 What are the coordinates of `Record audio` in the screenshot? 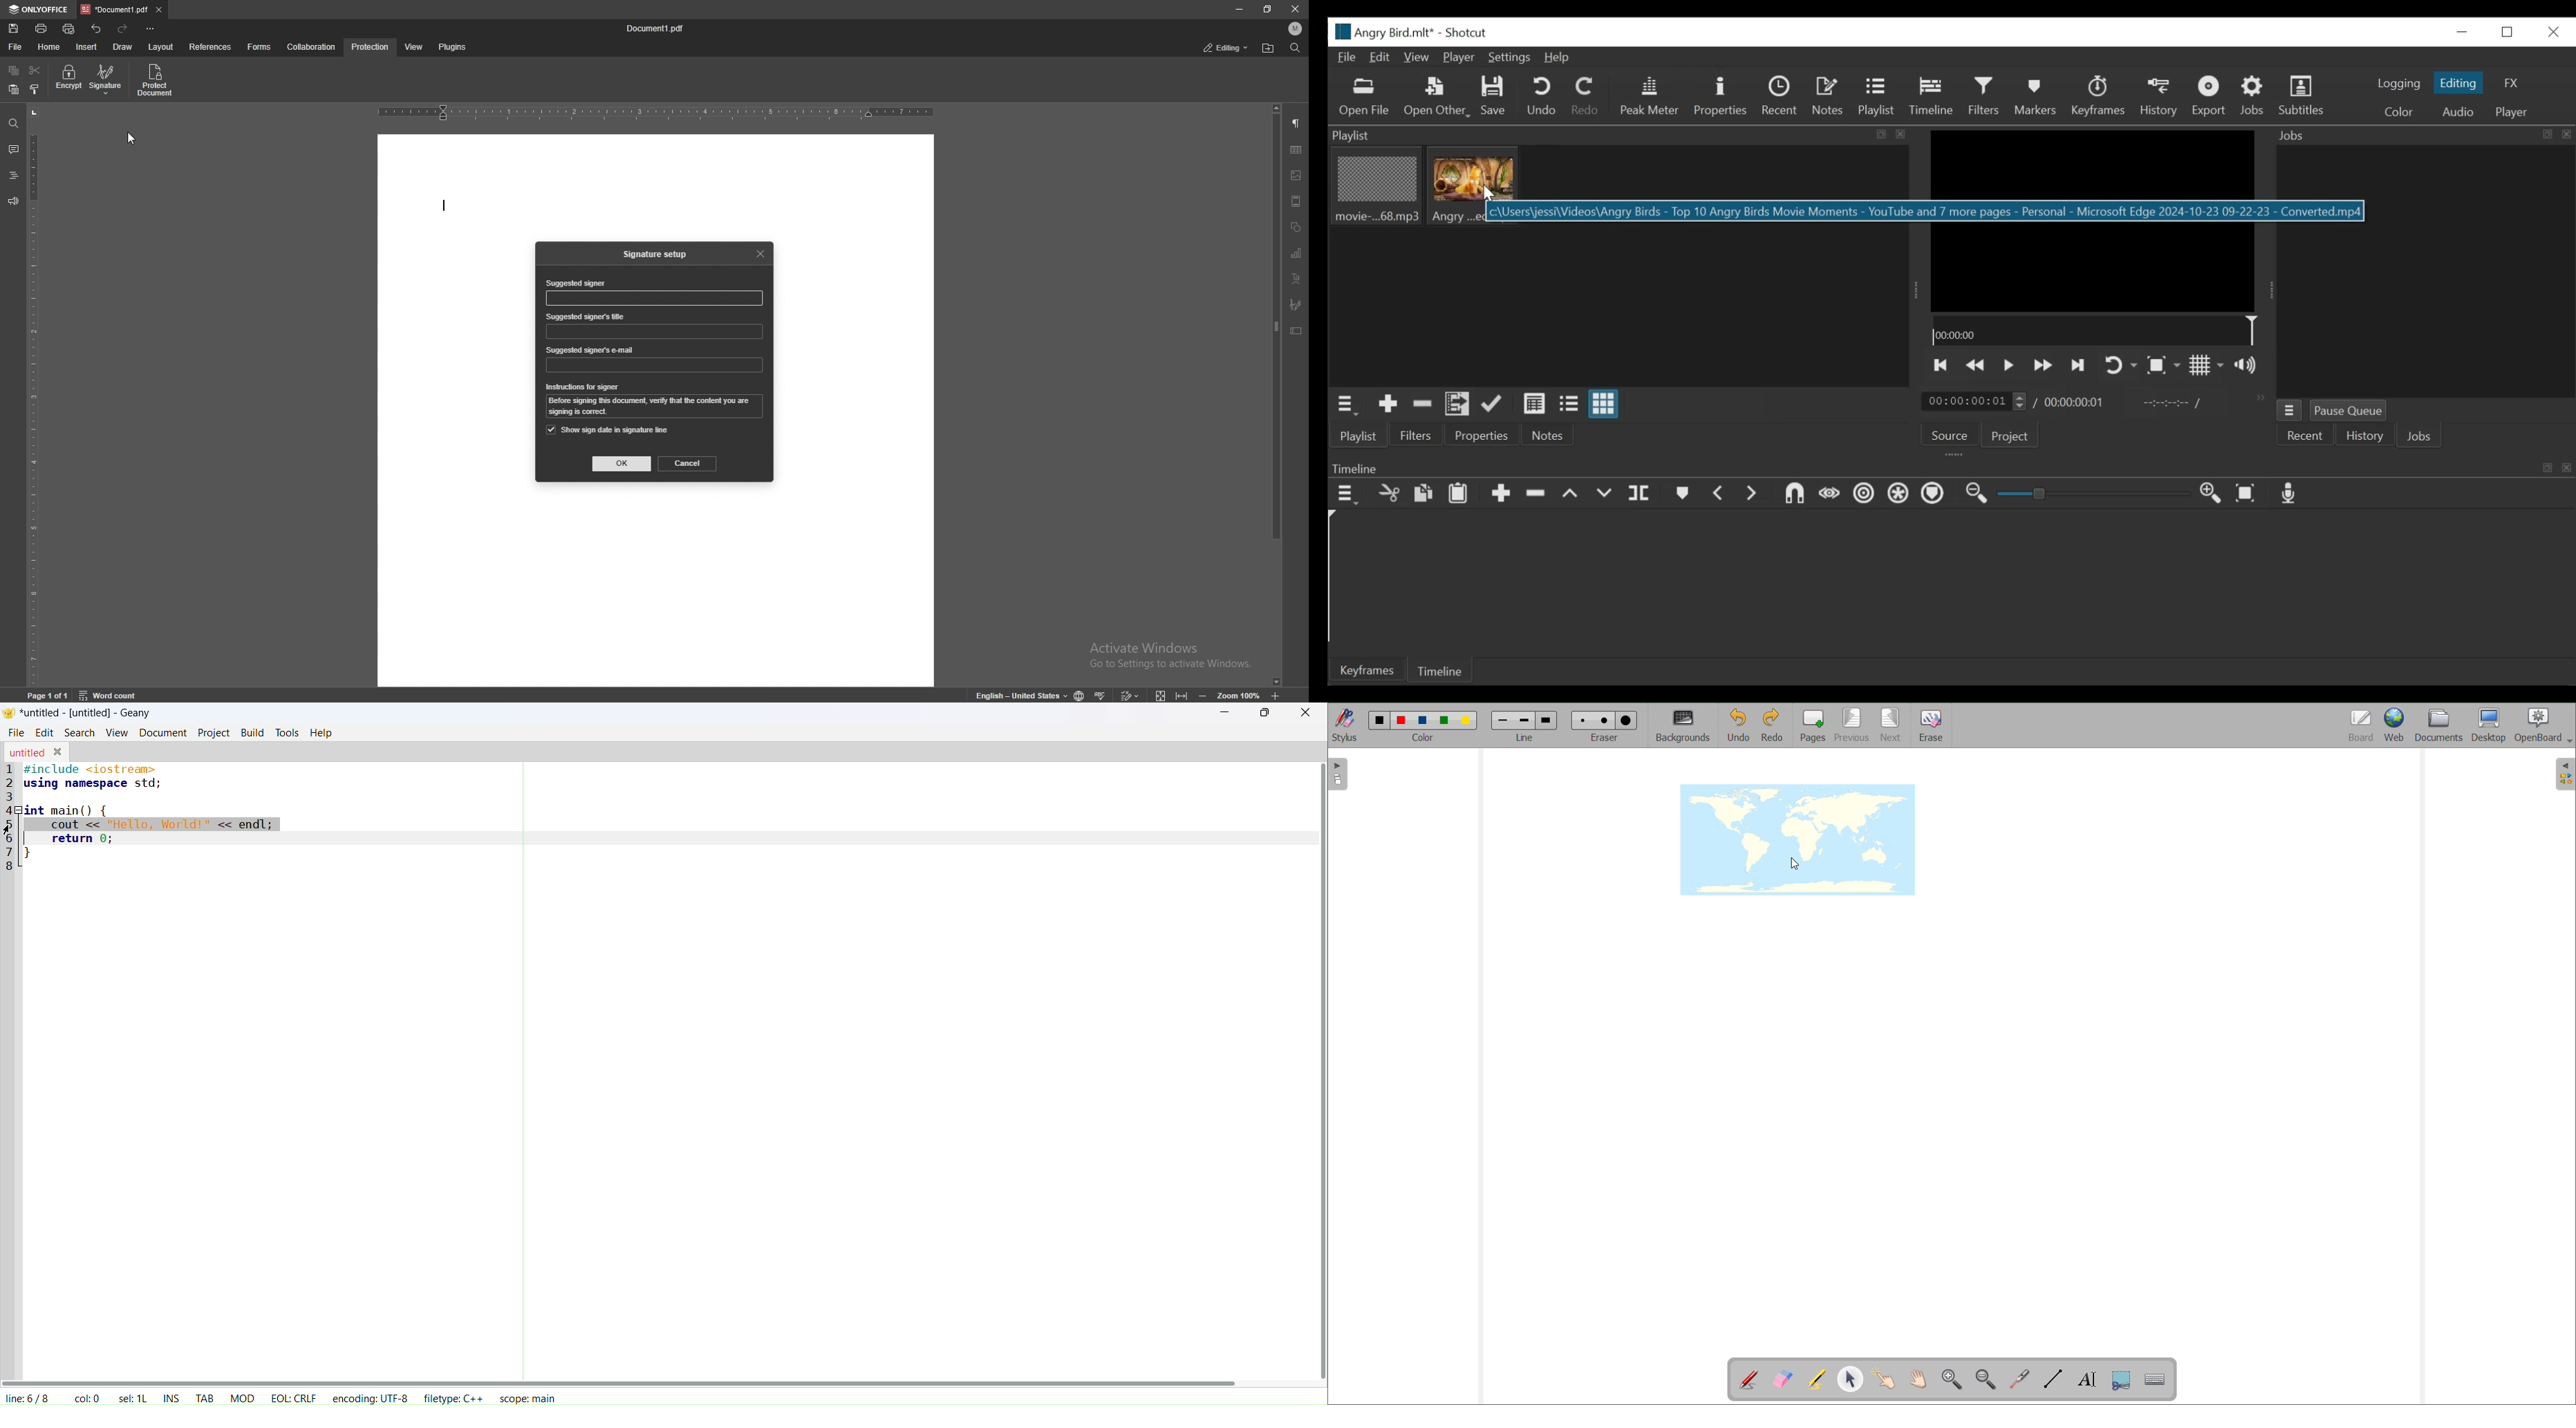 It's located at (2291, 494).